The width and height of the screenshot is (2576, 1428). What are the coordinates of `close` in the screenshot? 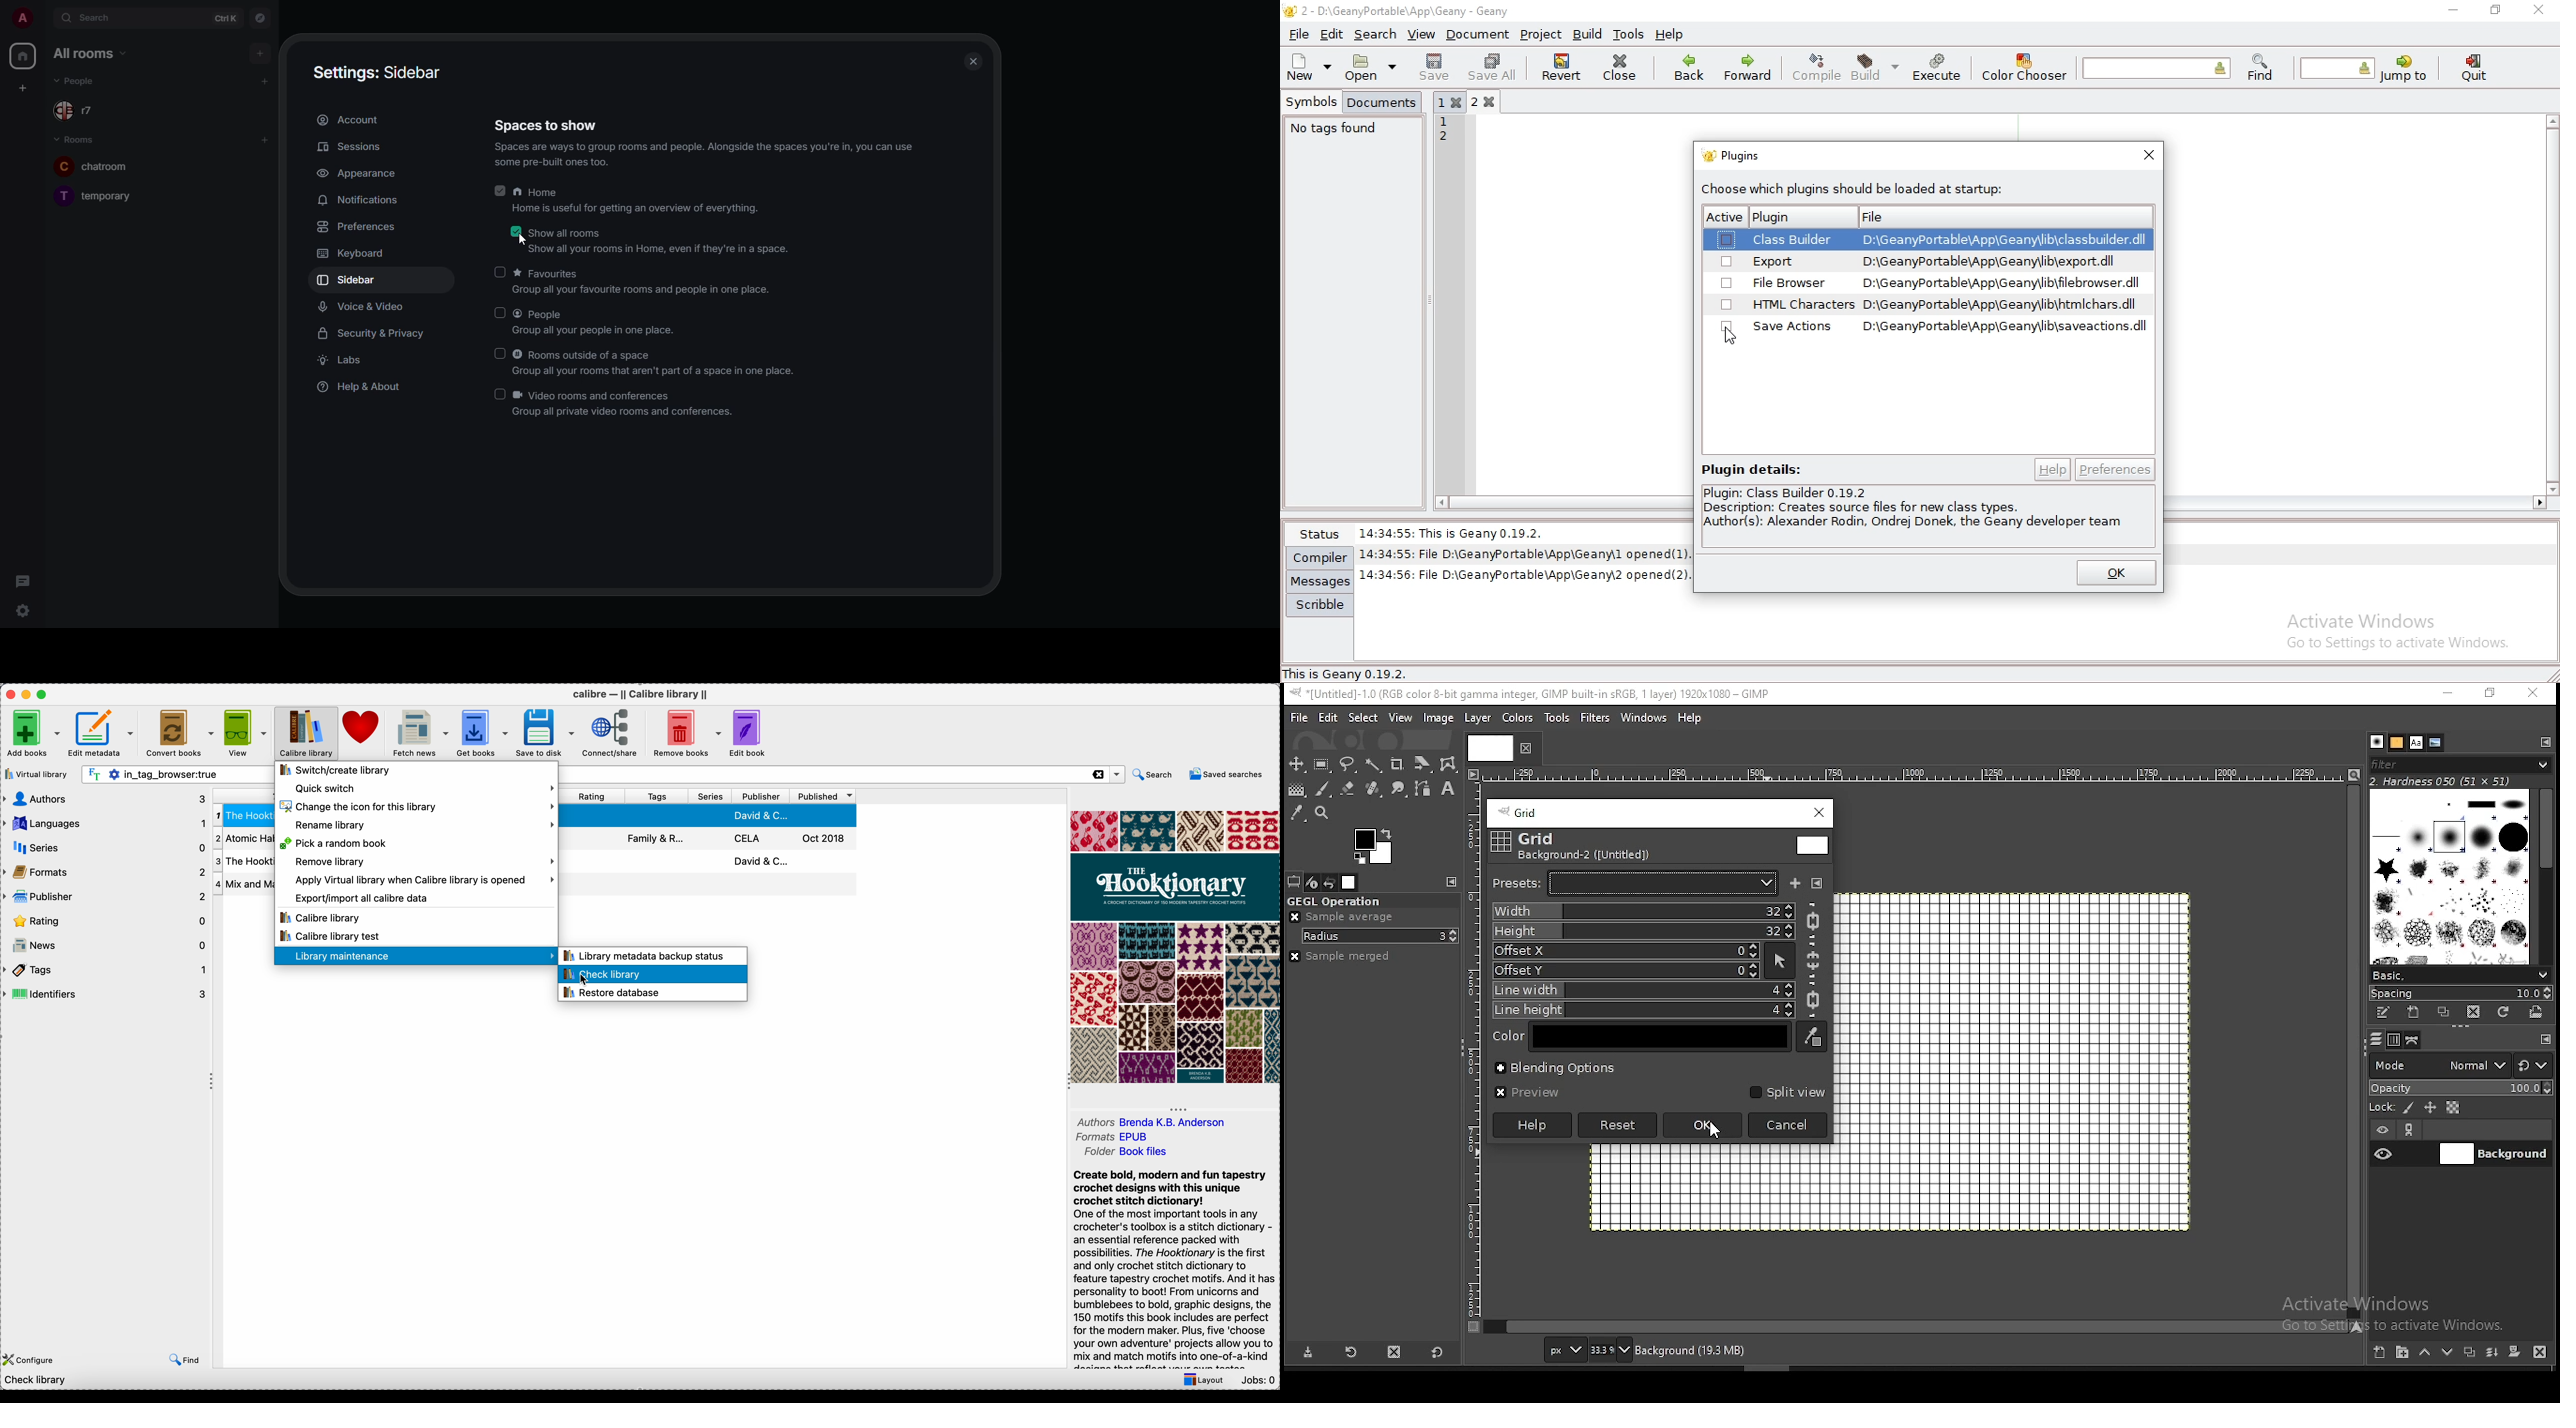 It's located at (1524, 748).